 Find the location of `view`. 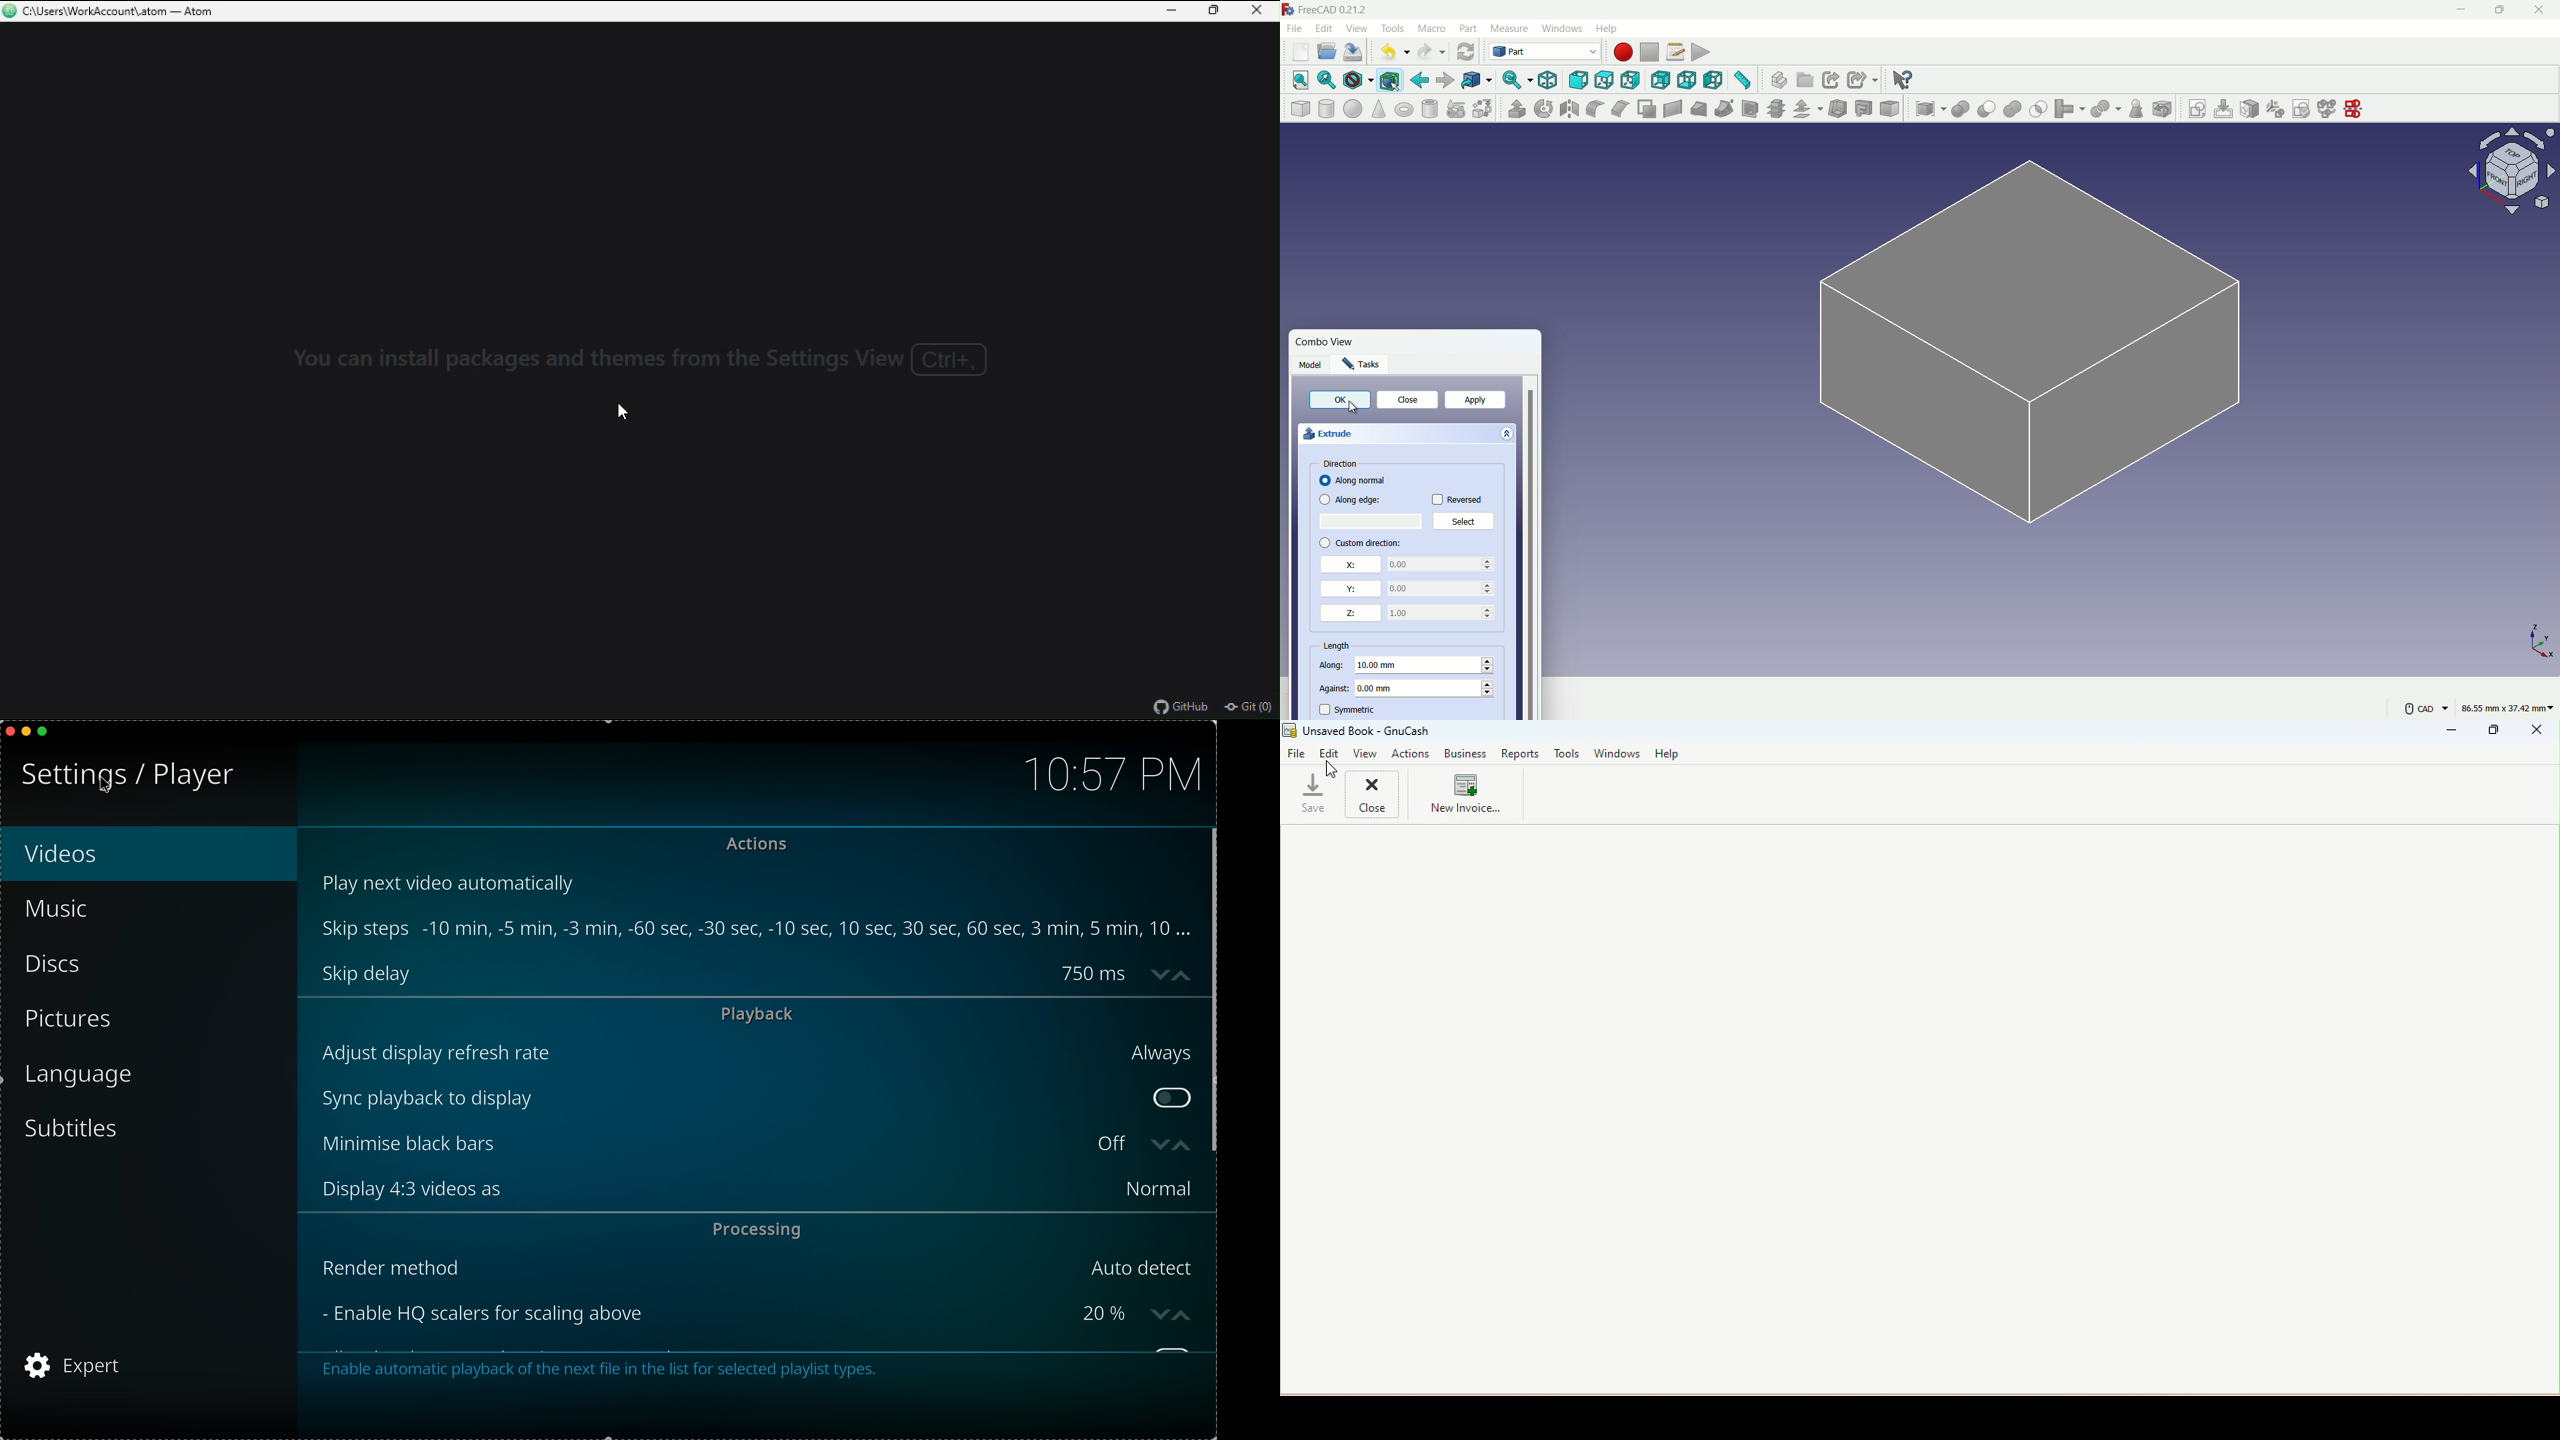

view is located at coordinates (1356, 27).